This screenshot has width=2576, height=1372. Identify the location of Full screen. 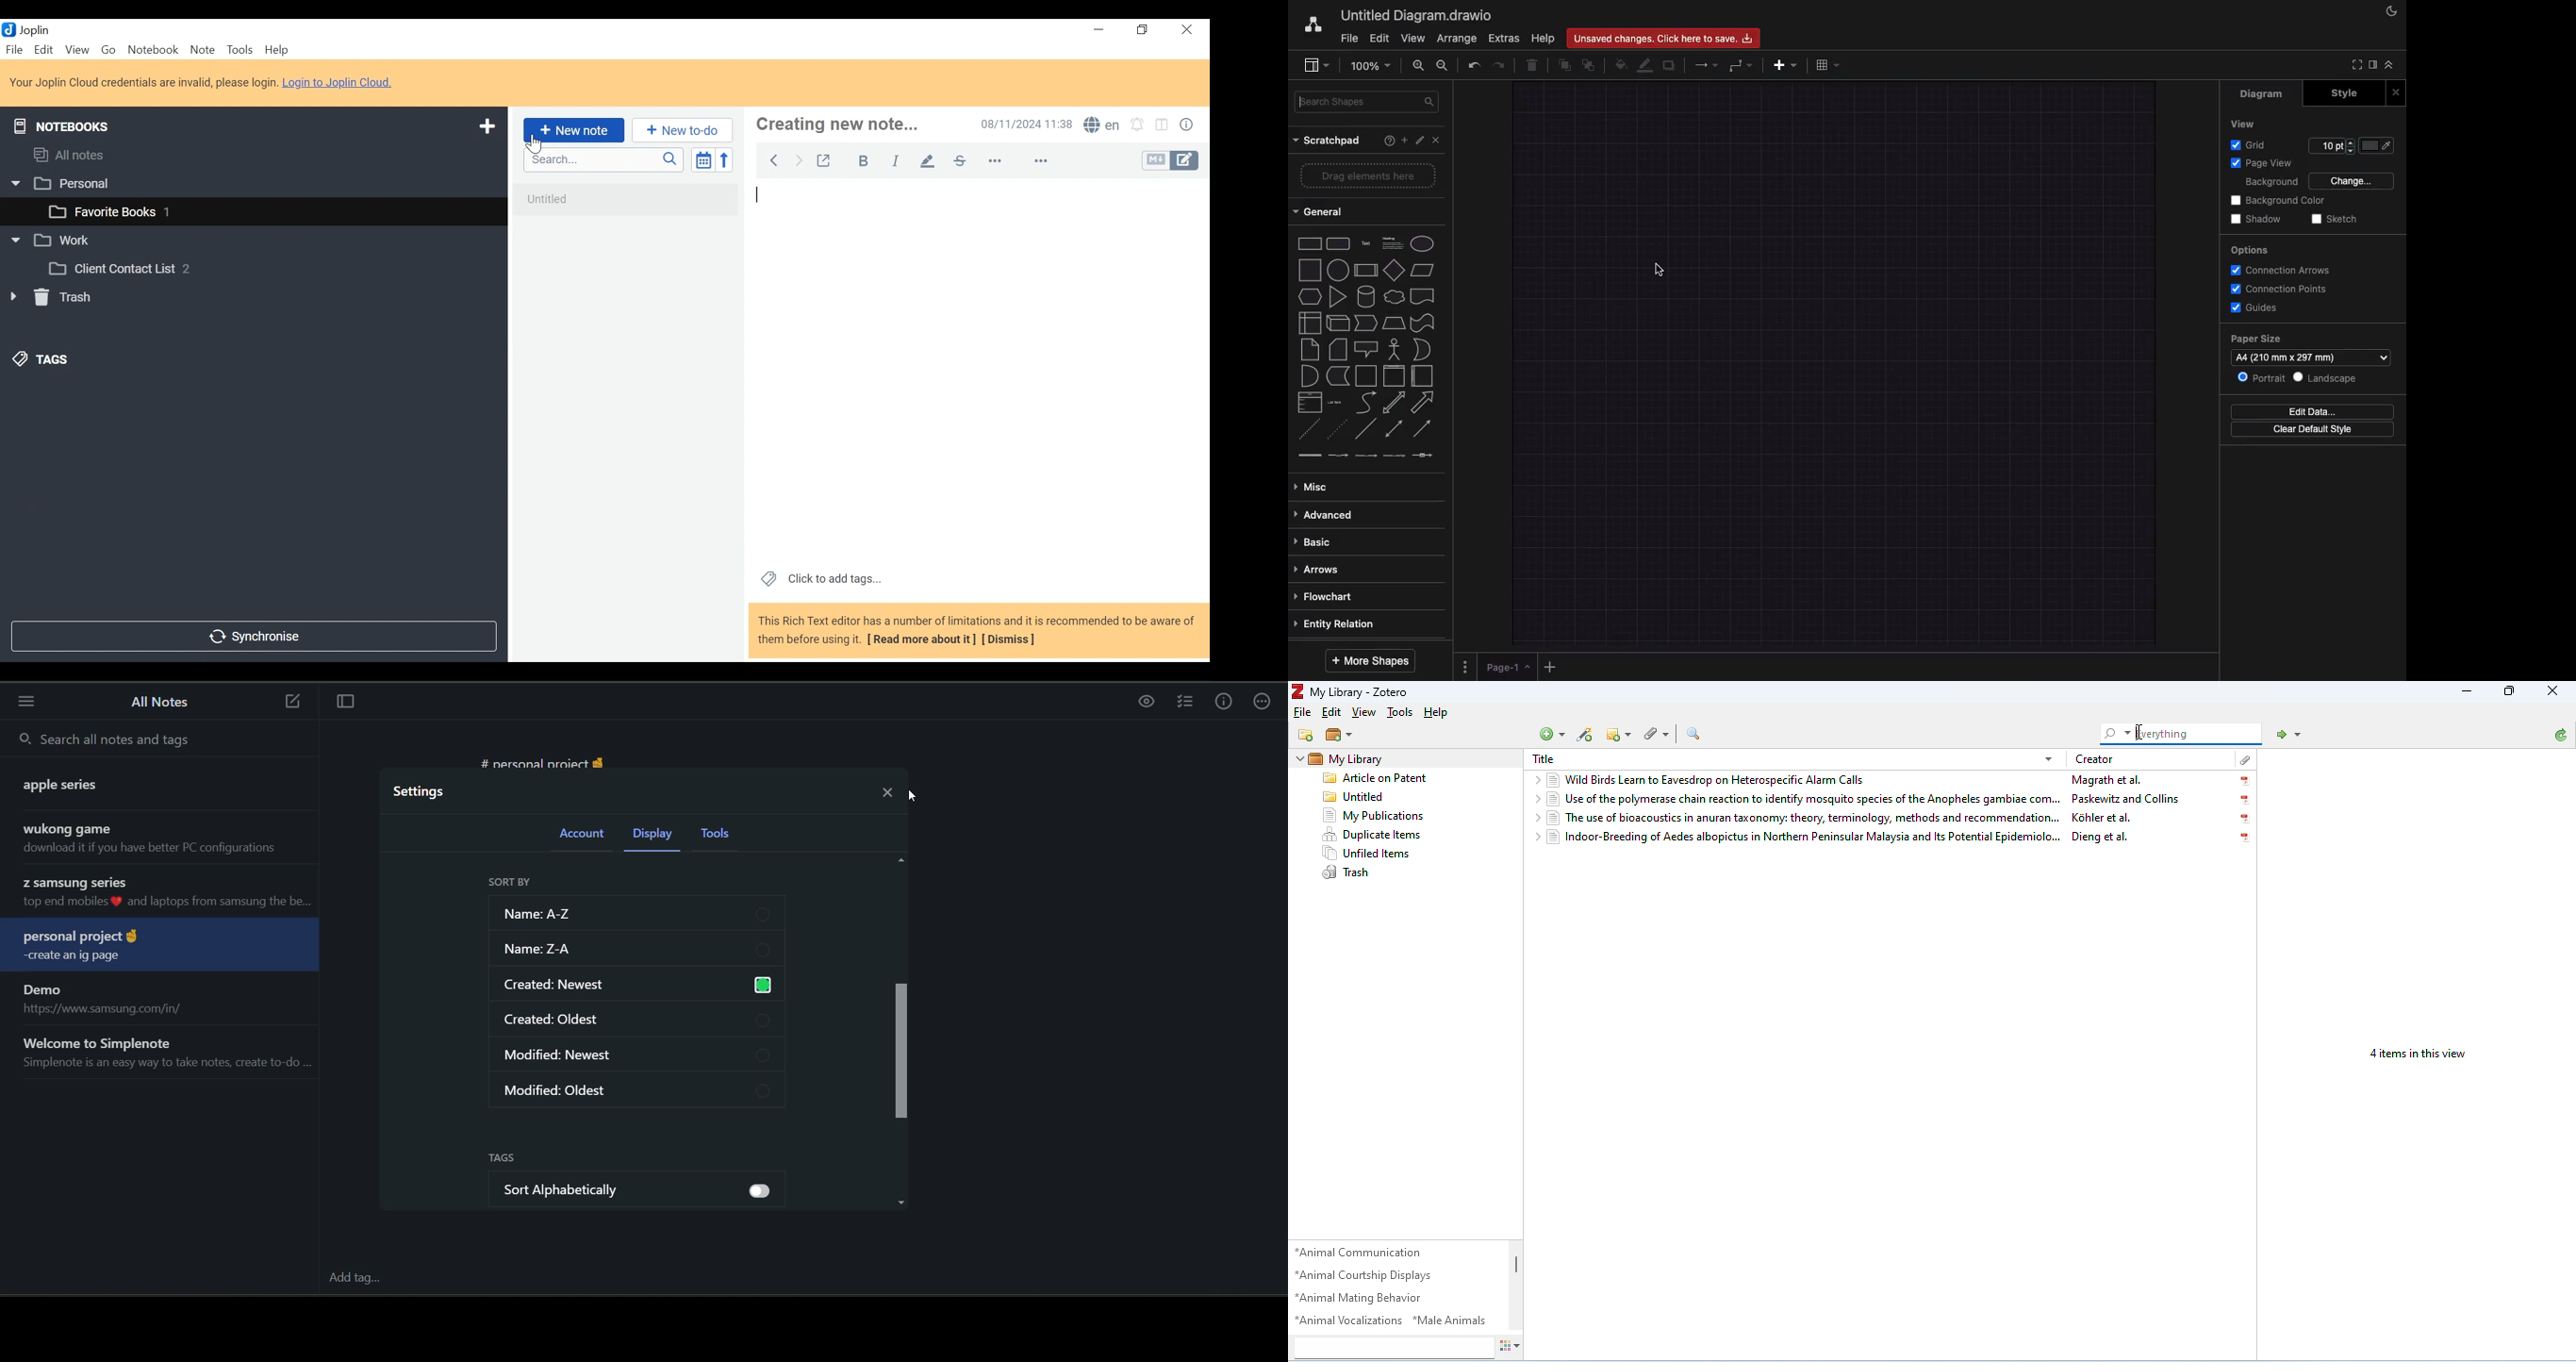
(2355, 65).